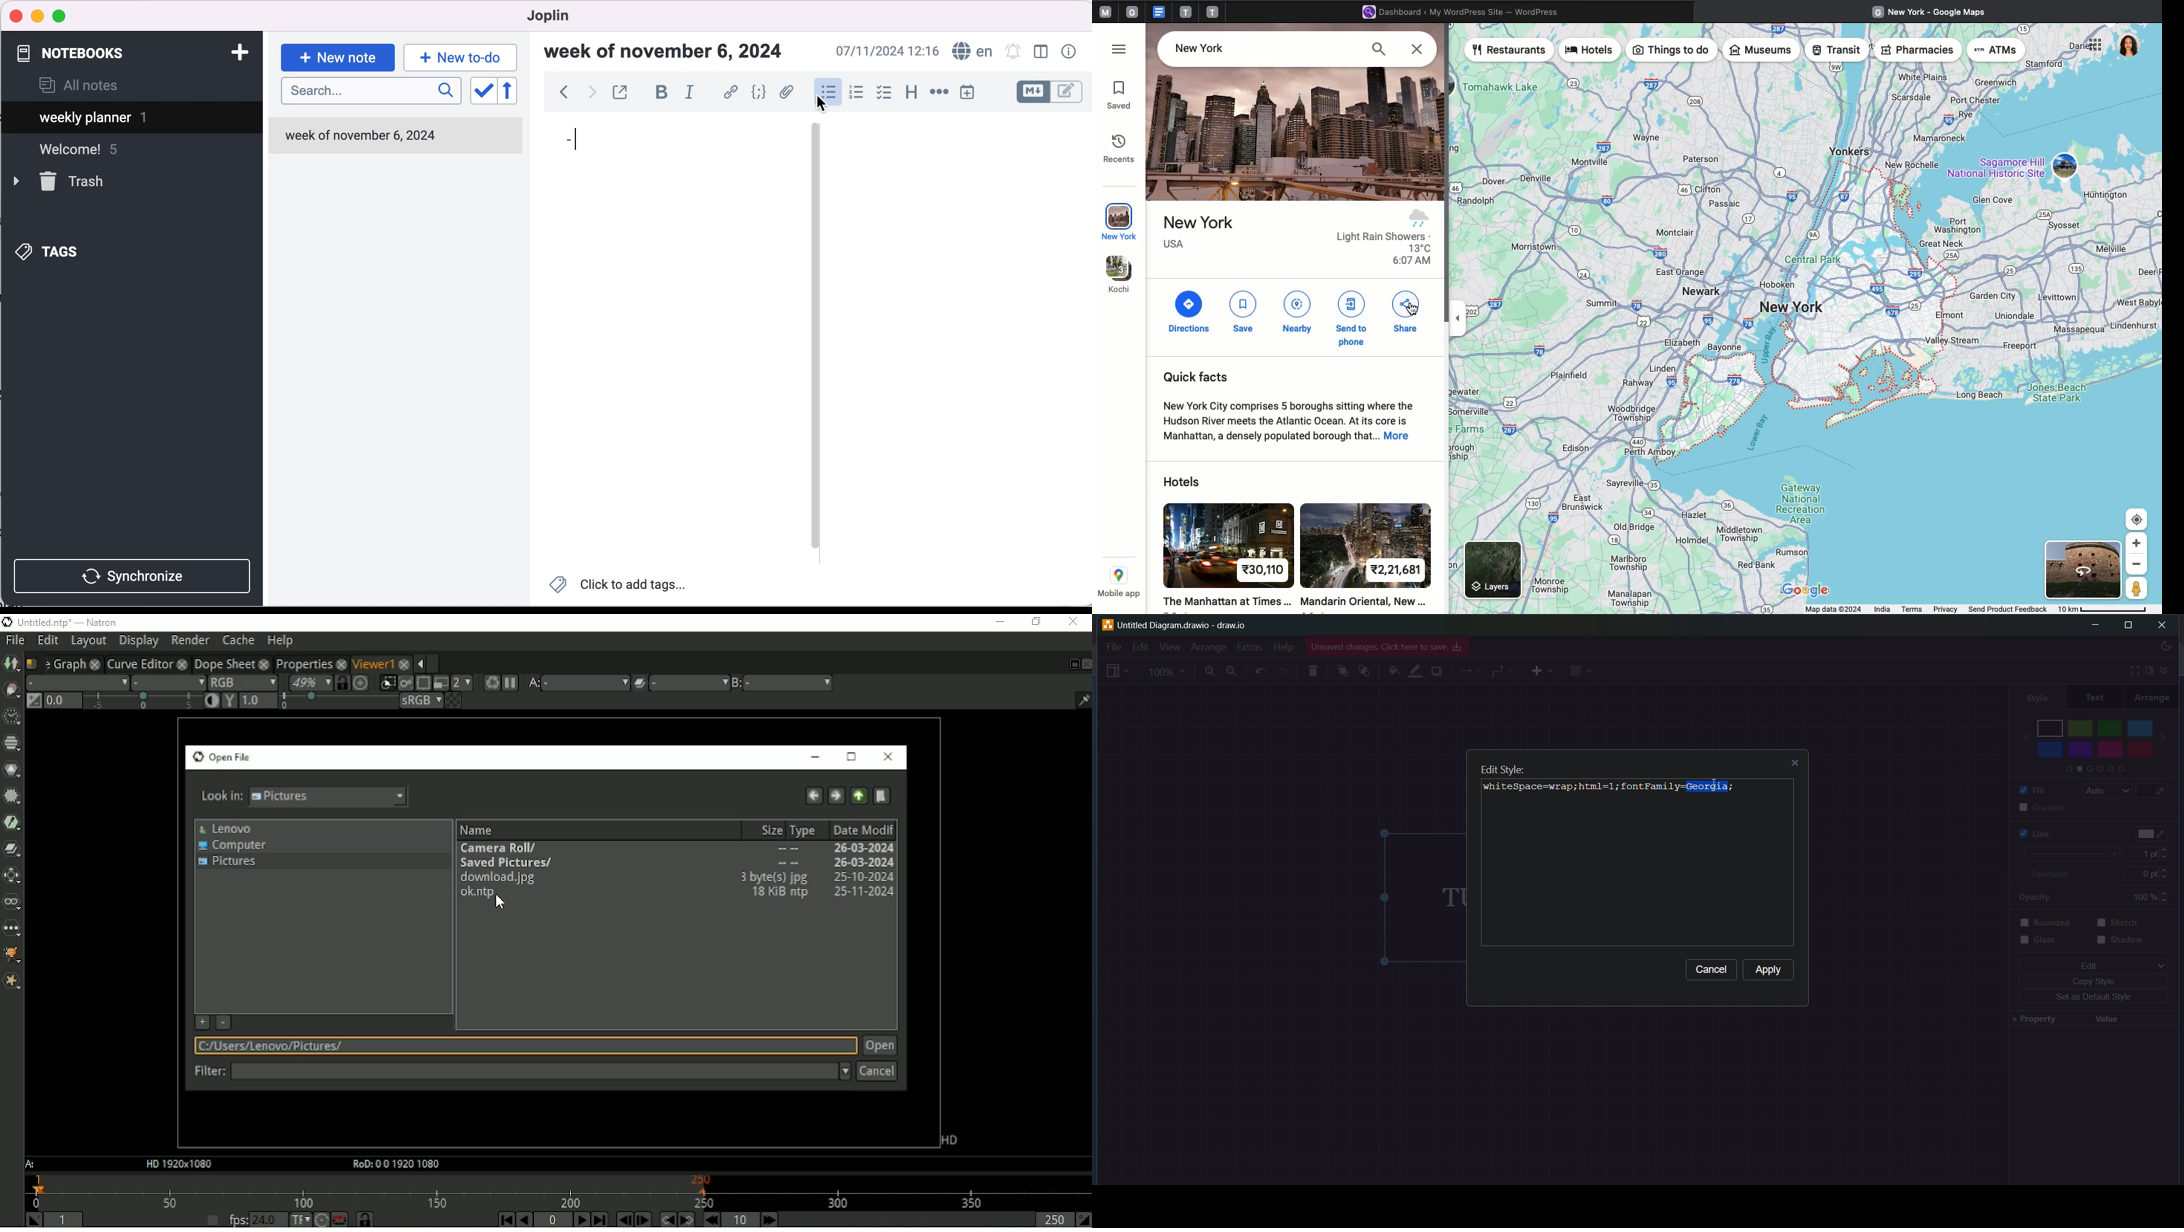 This screenshot has width=2184, height=1232. What do you see at coordinates (2032, 807) in the screenshot?
I see `gradient` at bounding box center [2032, 807].